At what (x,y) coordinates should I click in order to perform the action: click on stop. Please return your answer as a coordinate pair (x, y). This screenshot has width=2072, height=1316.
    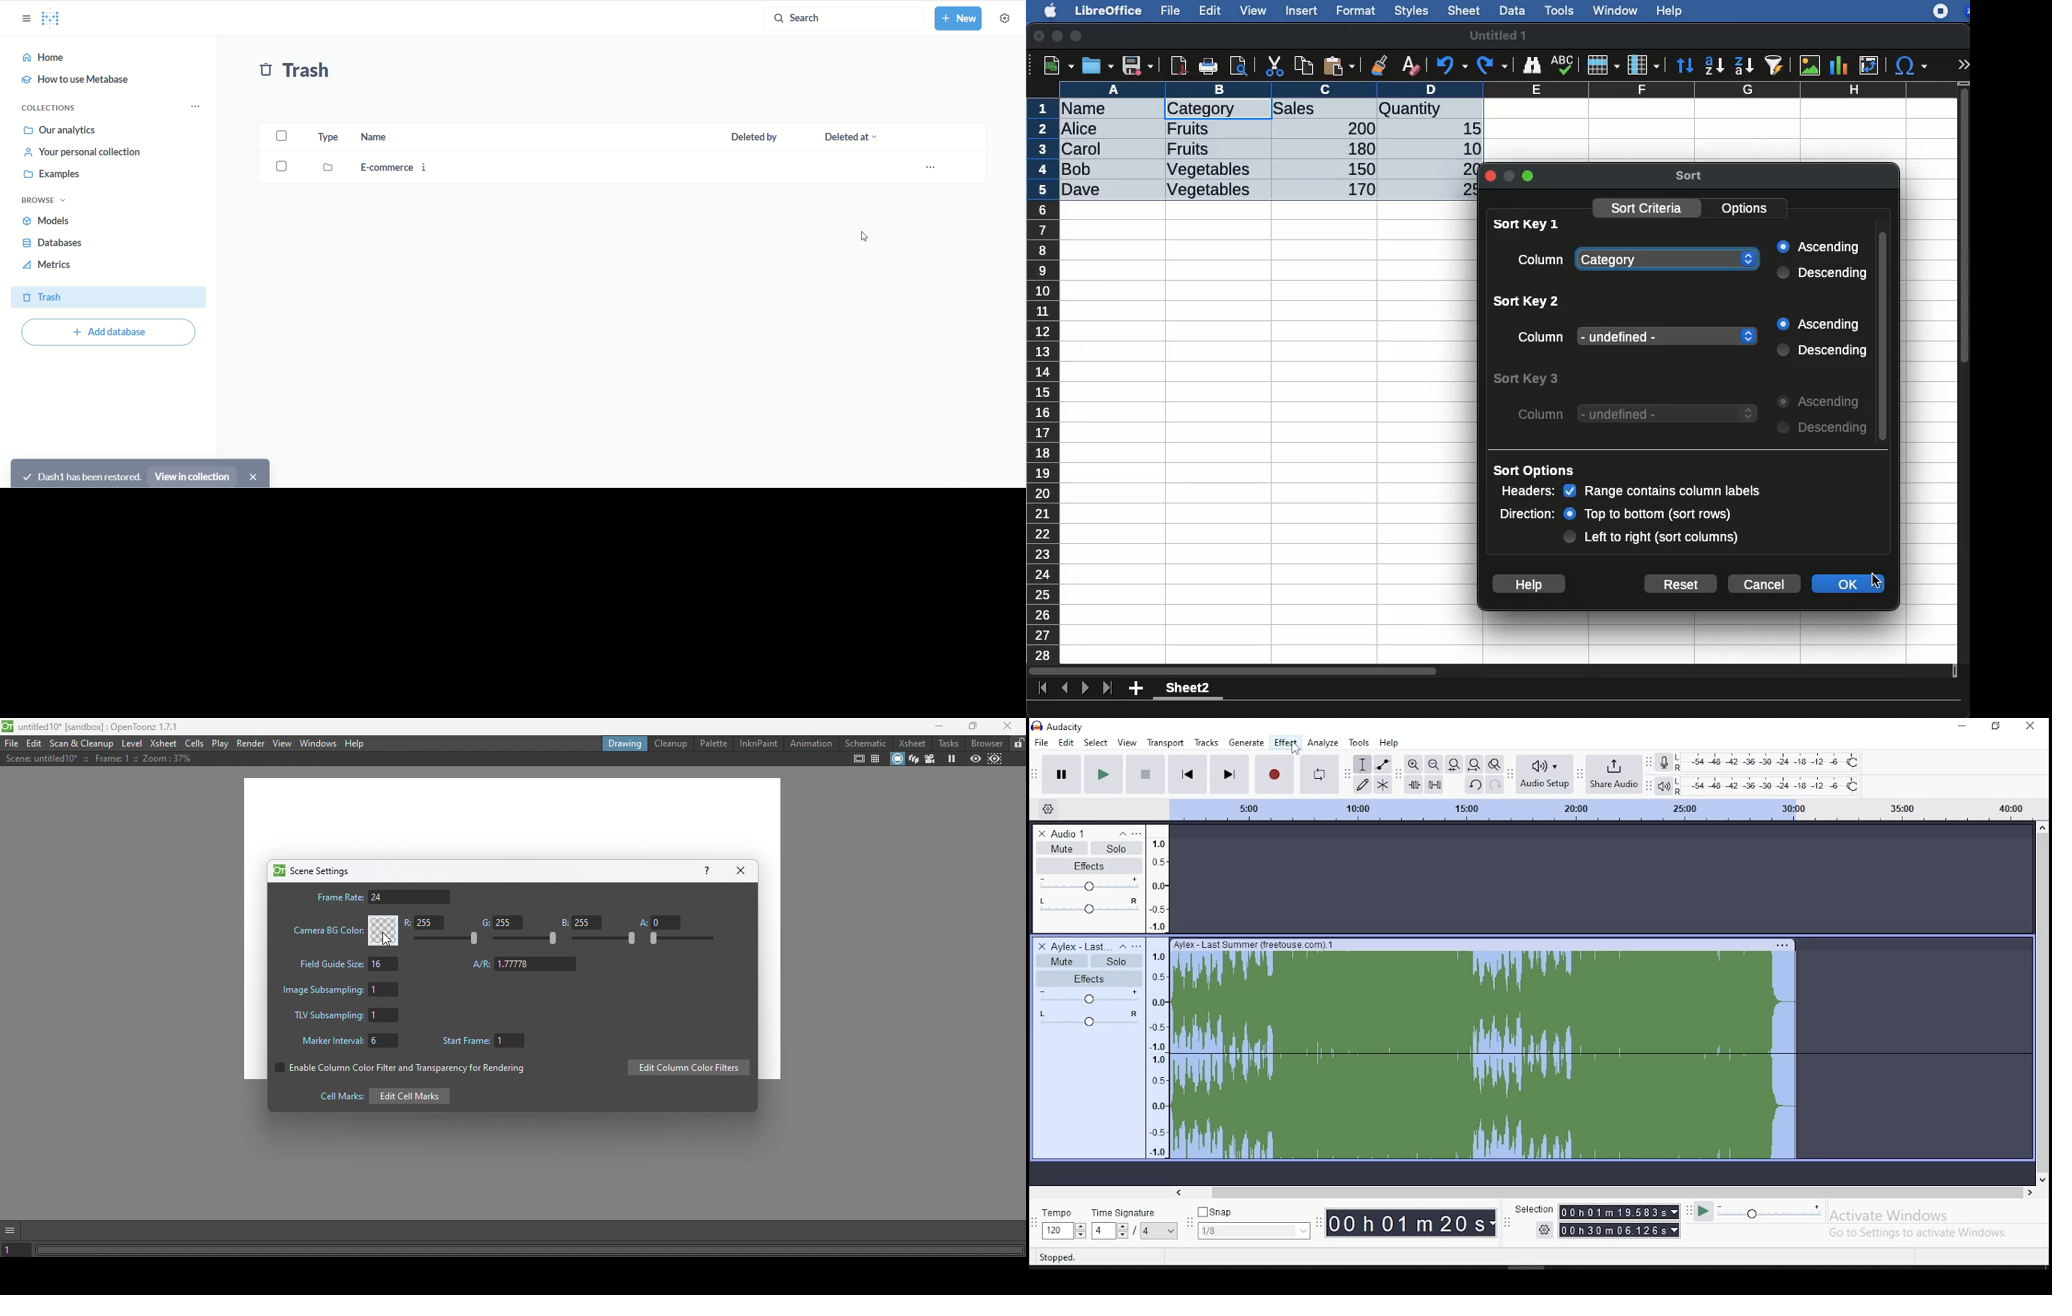
    Looking at the image, I should click on (1145, 773).